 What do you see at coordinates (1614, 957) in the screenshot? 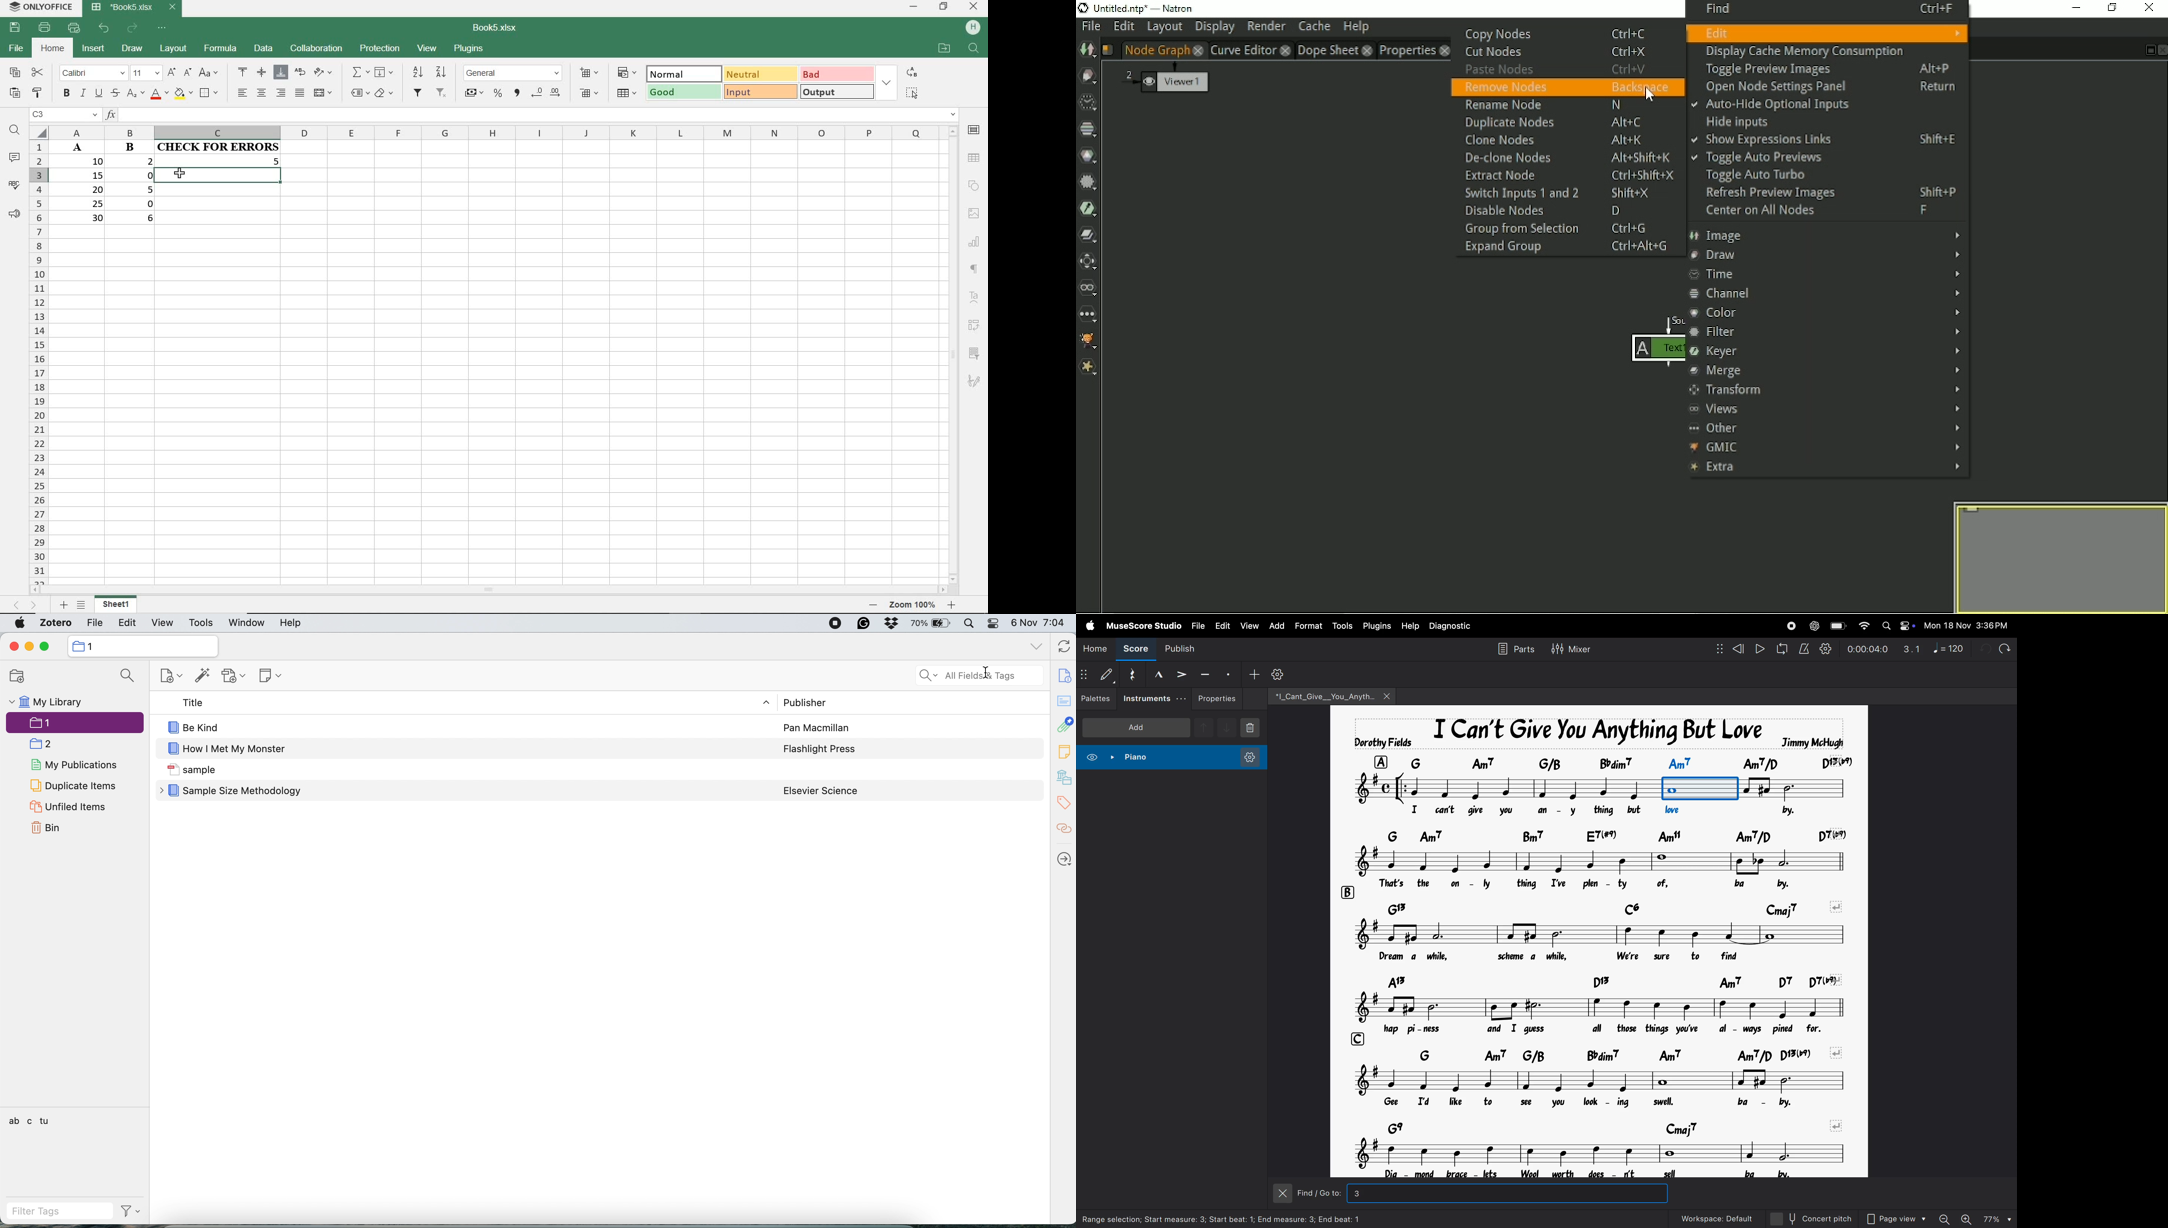
I see `lyrics` at bounding box center [1614, 957].